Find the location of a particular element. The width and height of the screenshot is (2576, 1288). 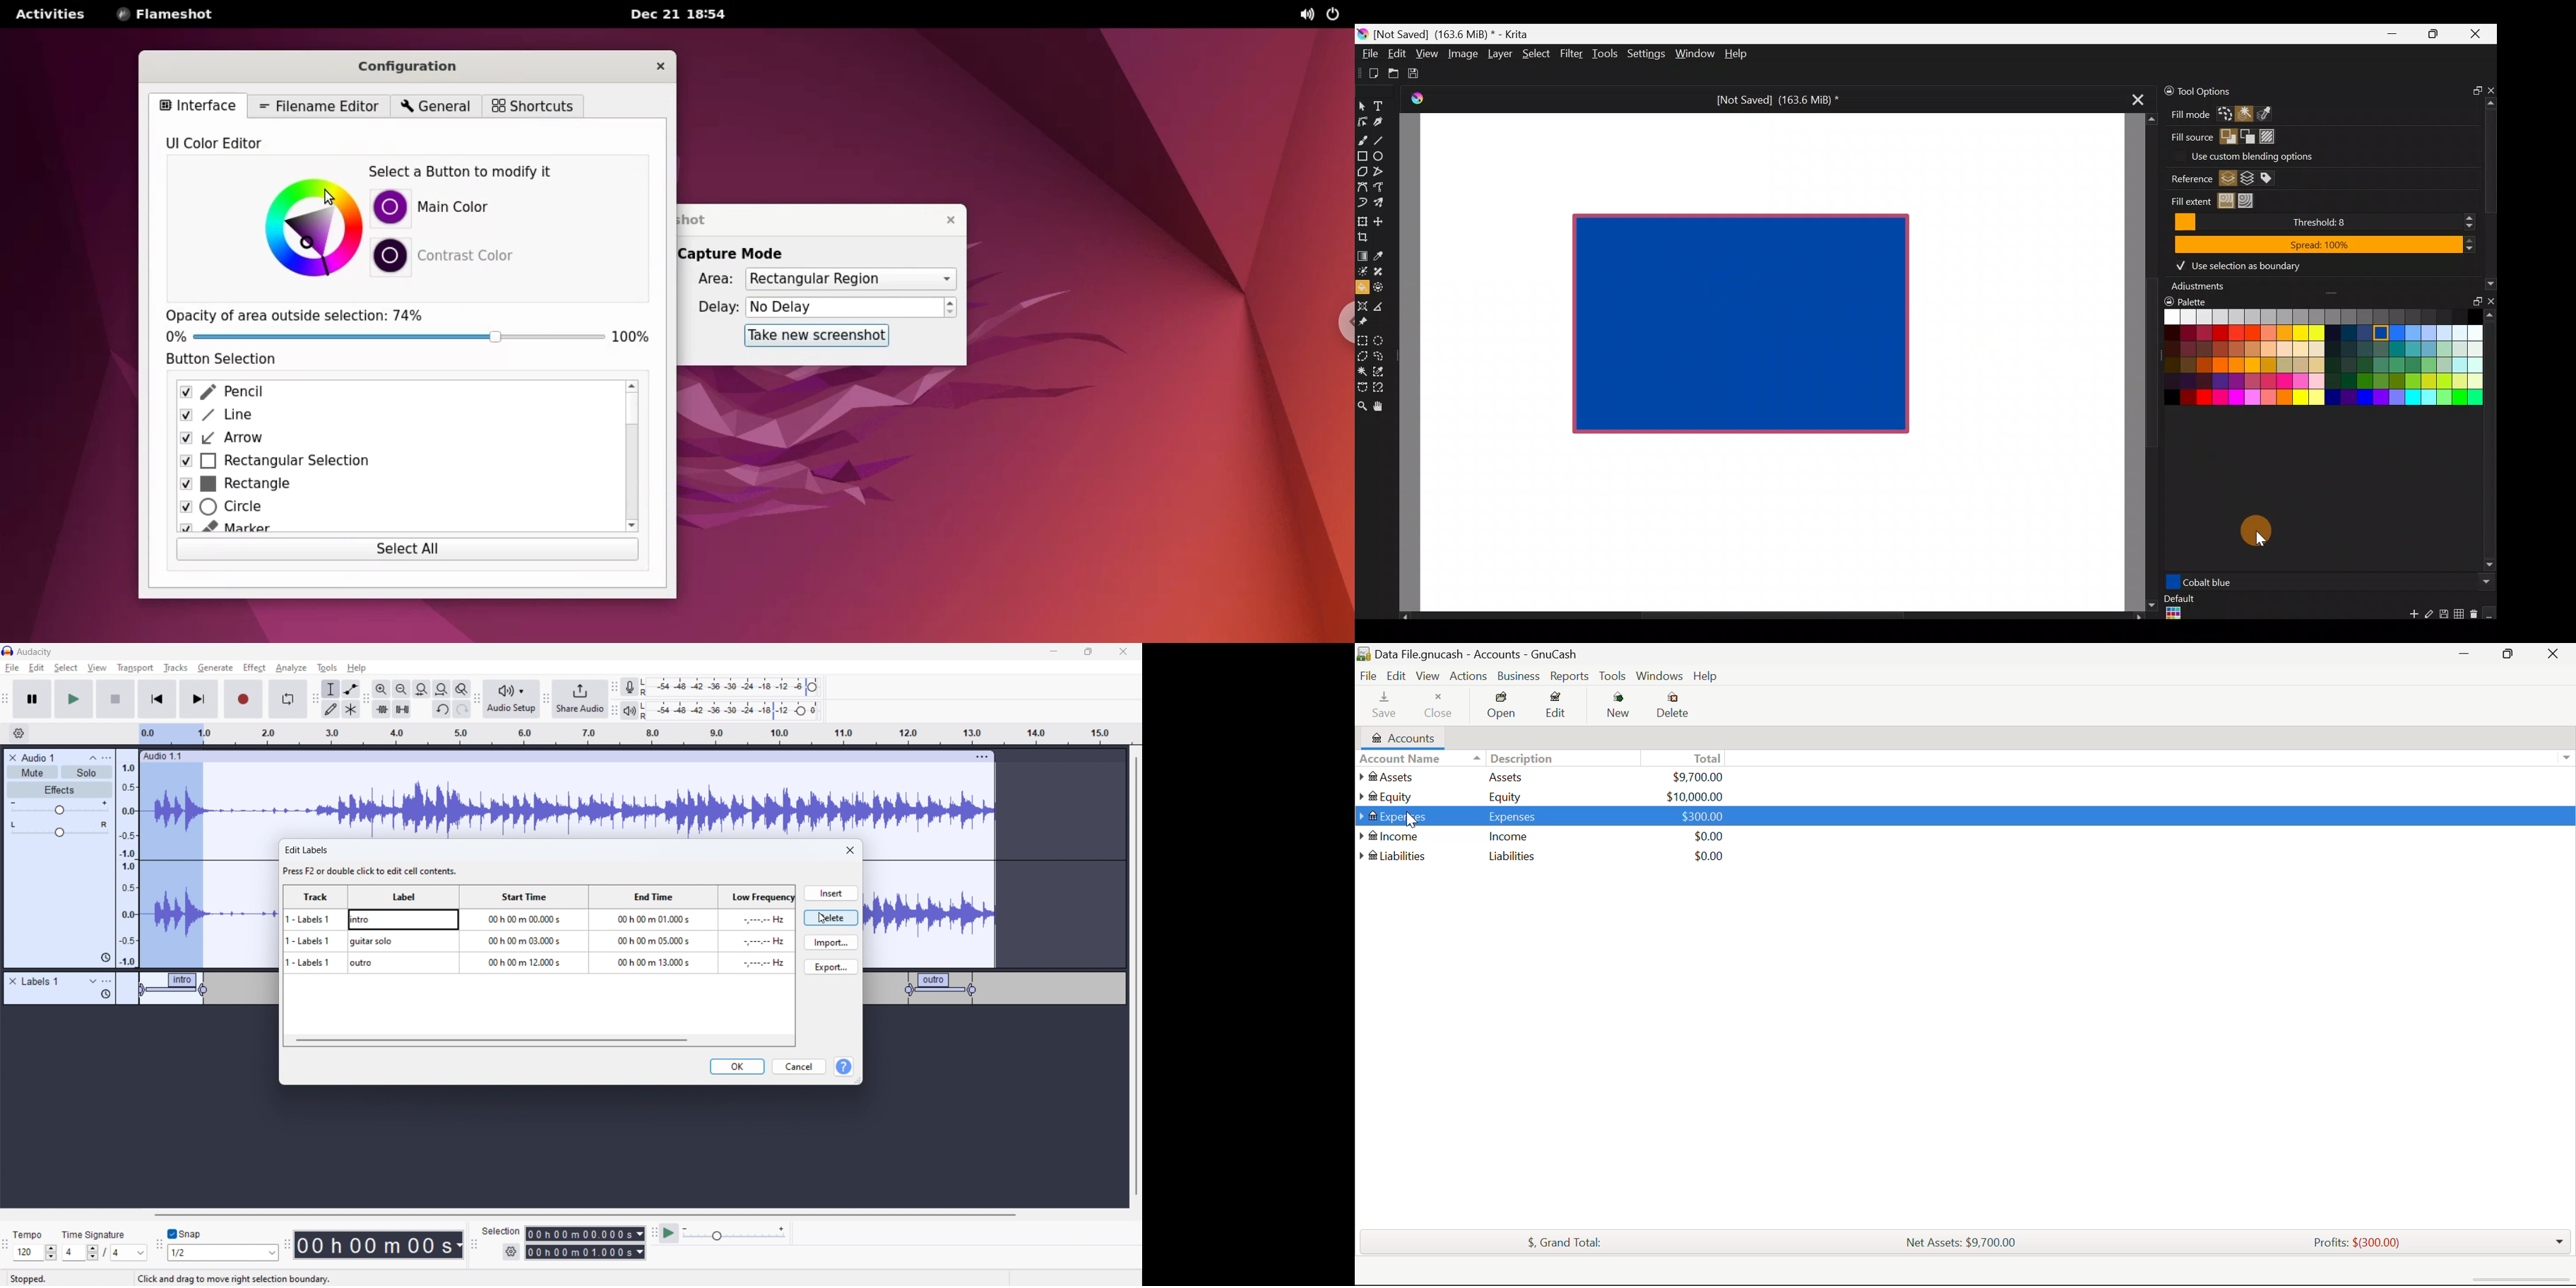

labels options is located at coordinates (107, 982).